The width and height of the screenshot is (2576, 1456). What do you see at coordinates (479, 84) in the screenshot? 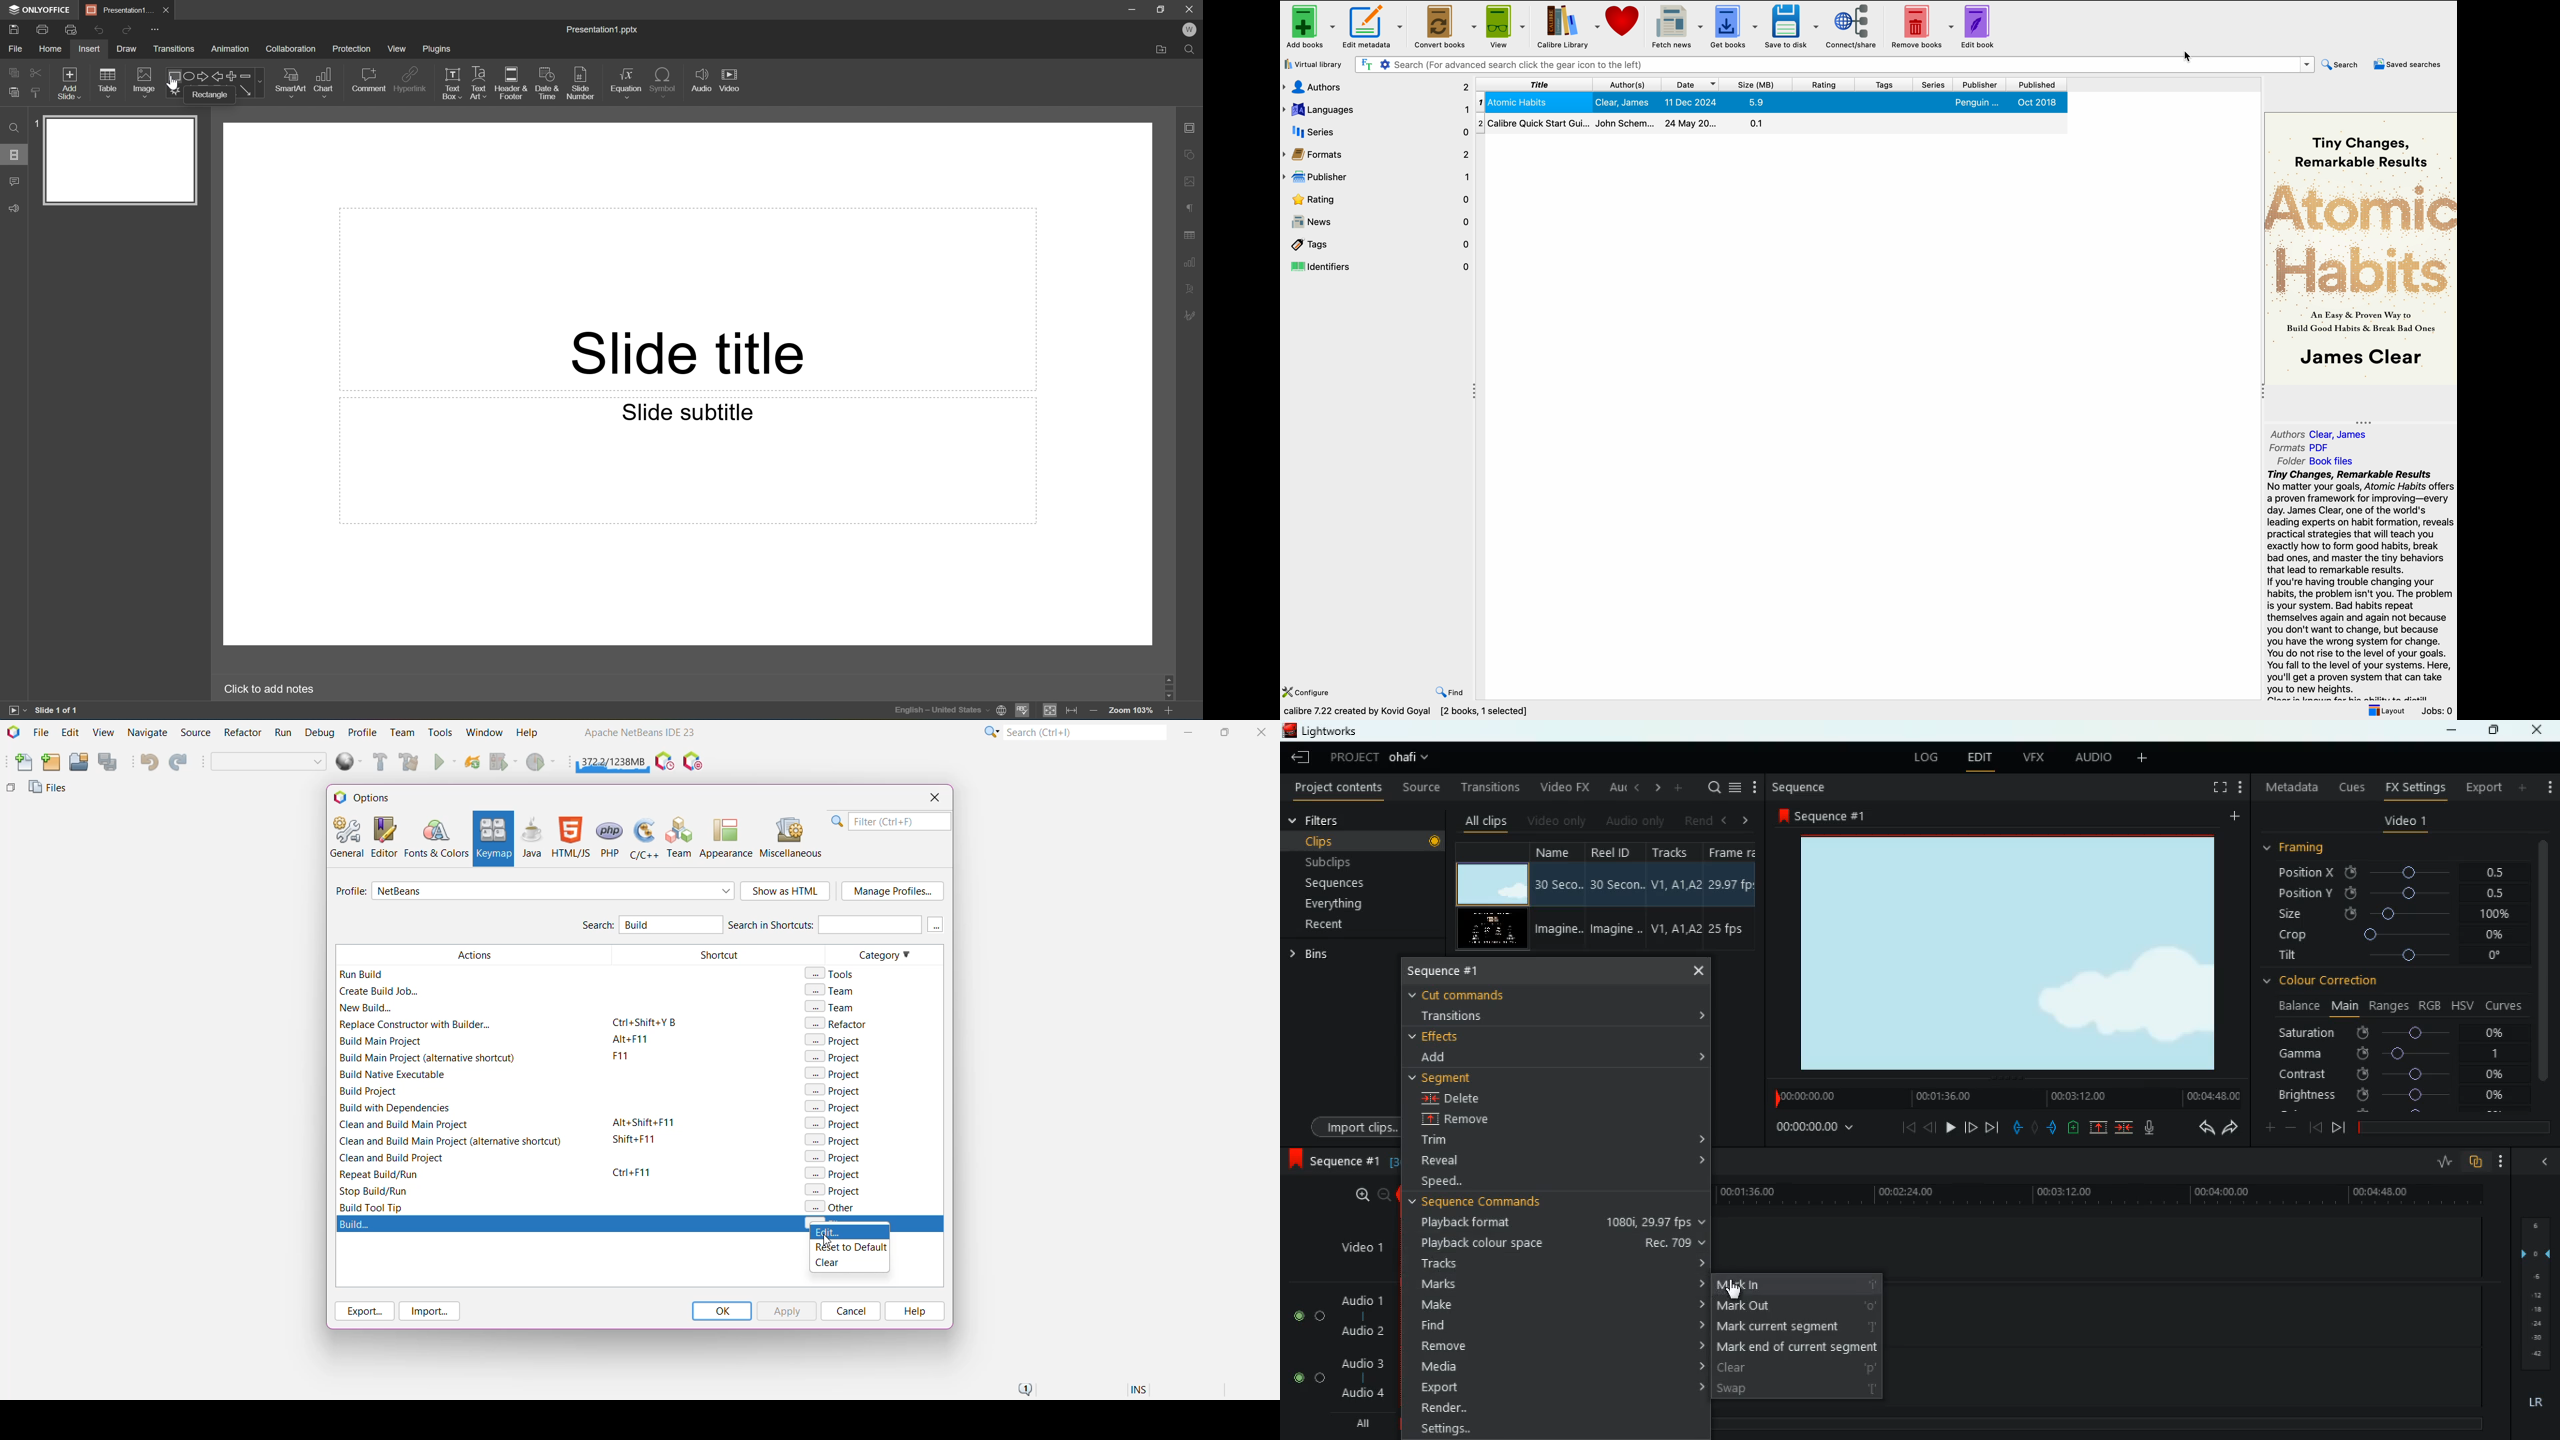
I see `Text Art` at bounding box center [479, 84].